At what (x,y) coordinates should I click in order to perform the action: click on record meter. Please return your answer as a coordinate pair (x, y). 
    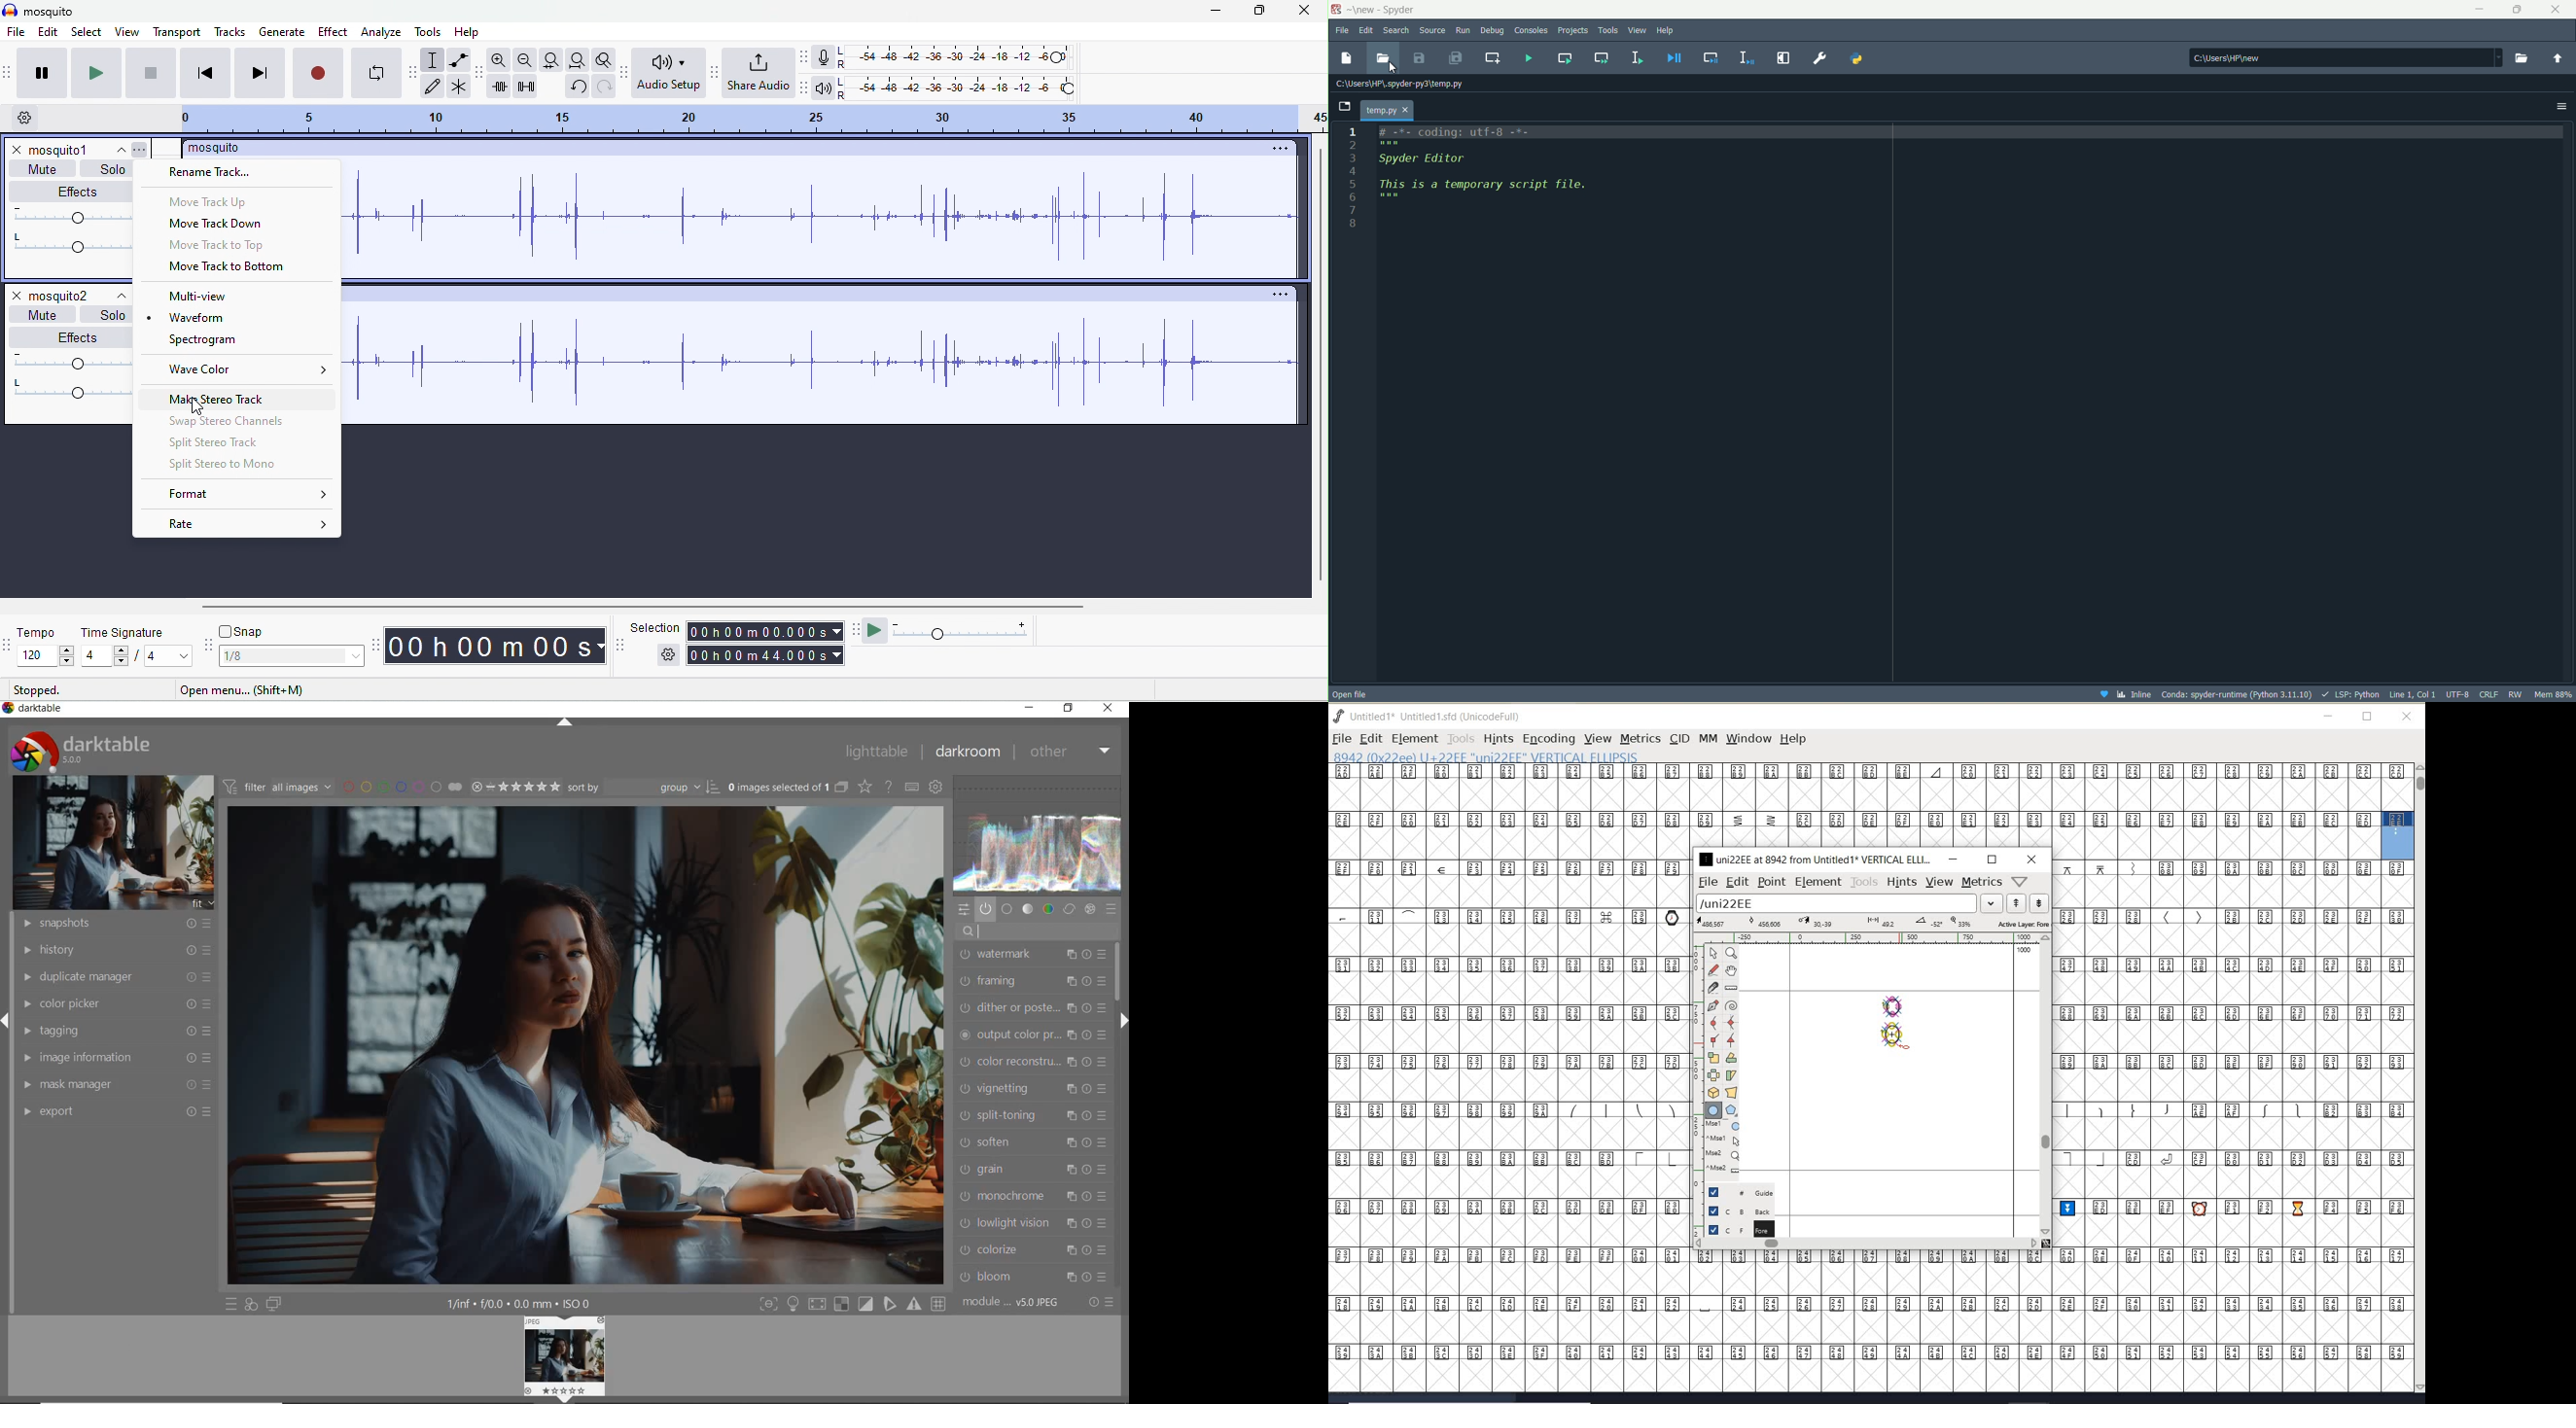
    Looking at the image, I should click on (825, 56).